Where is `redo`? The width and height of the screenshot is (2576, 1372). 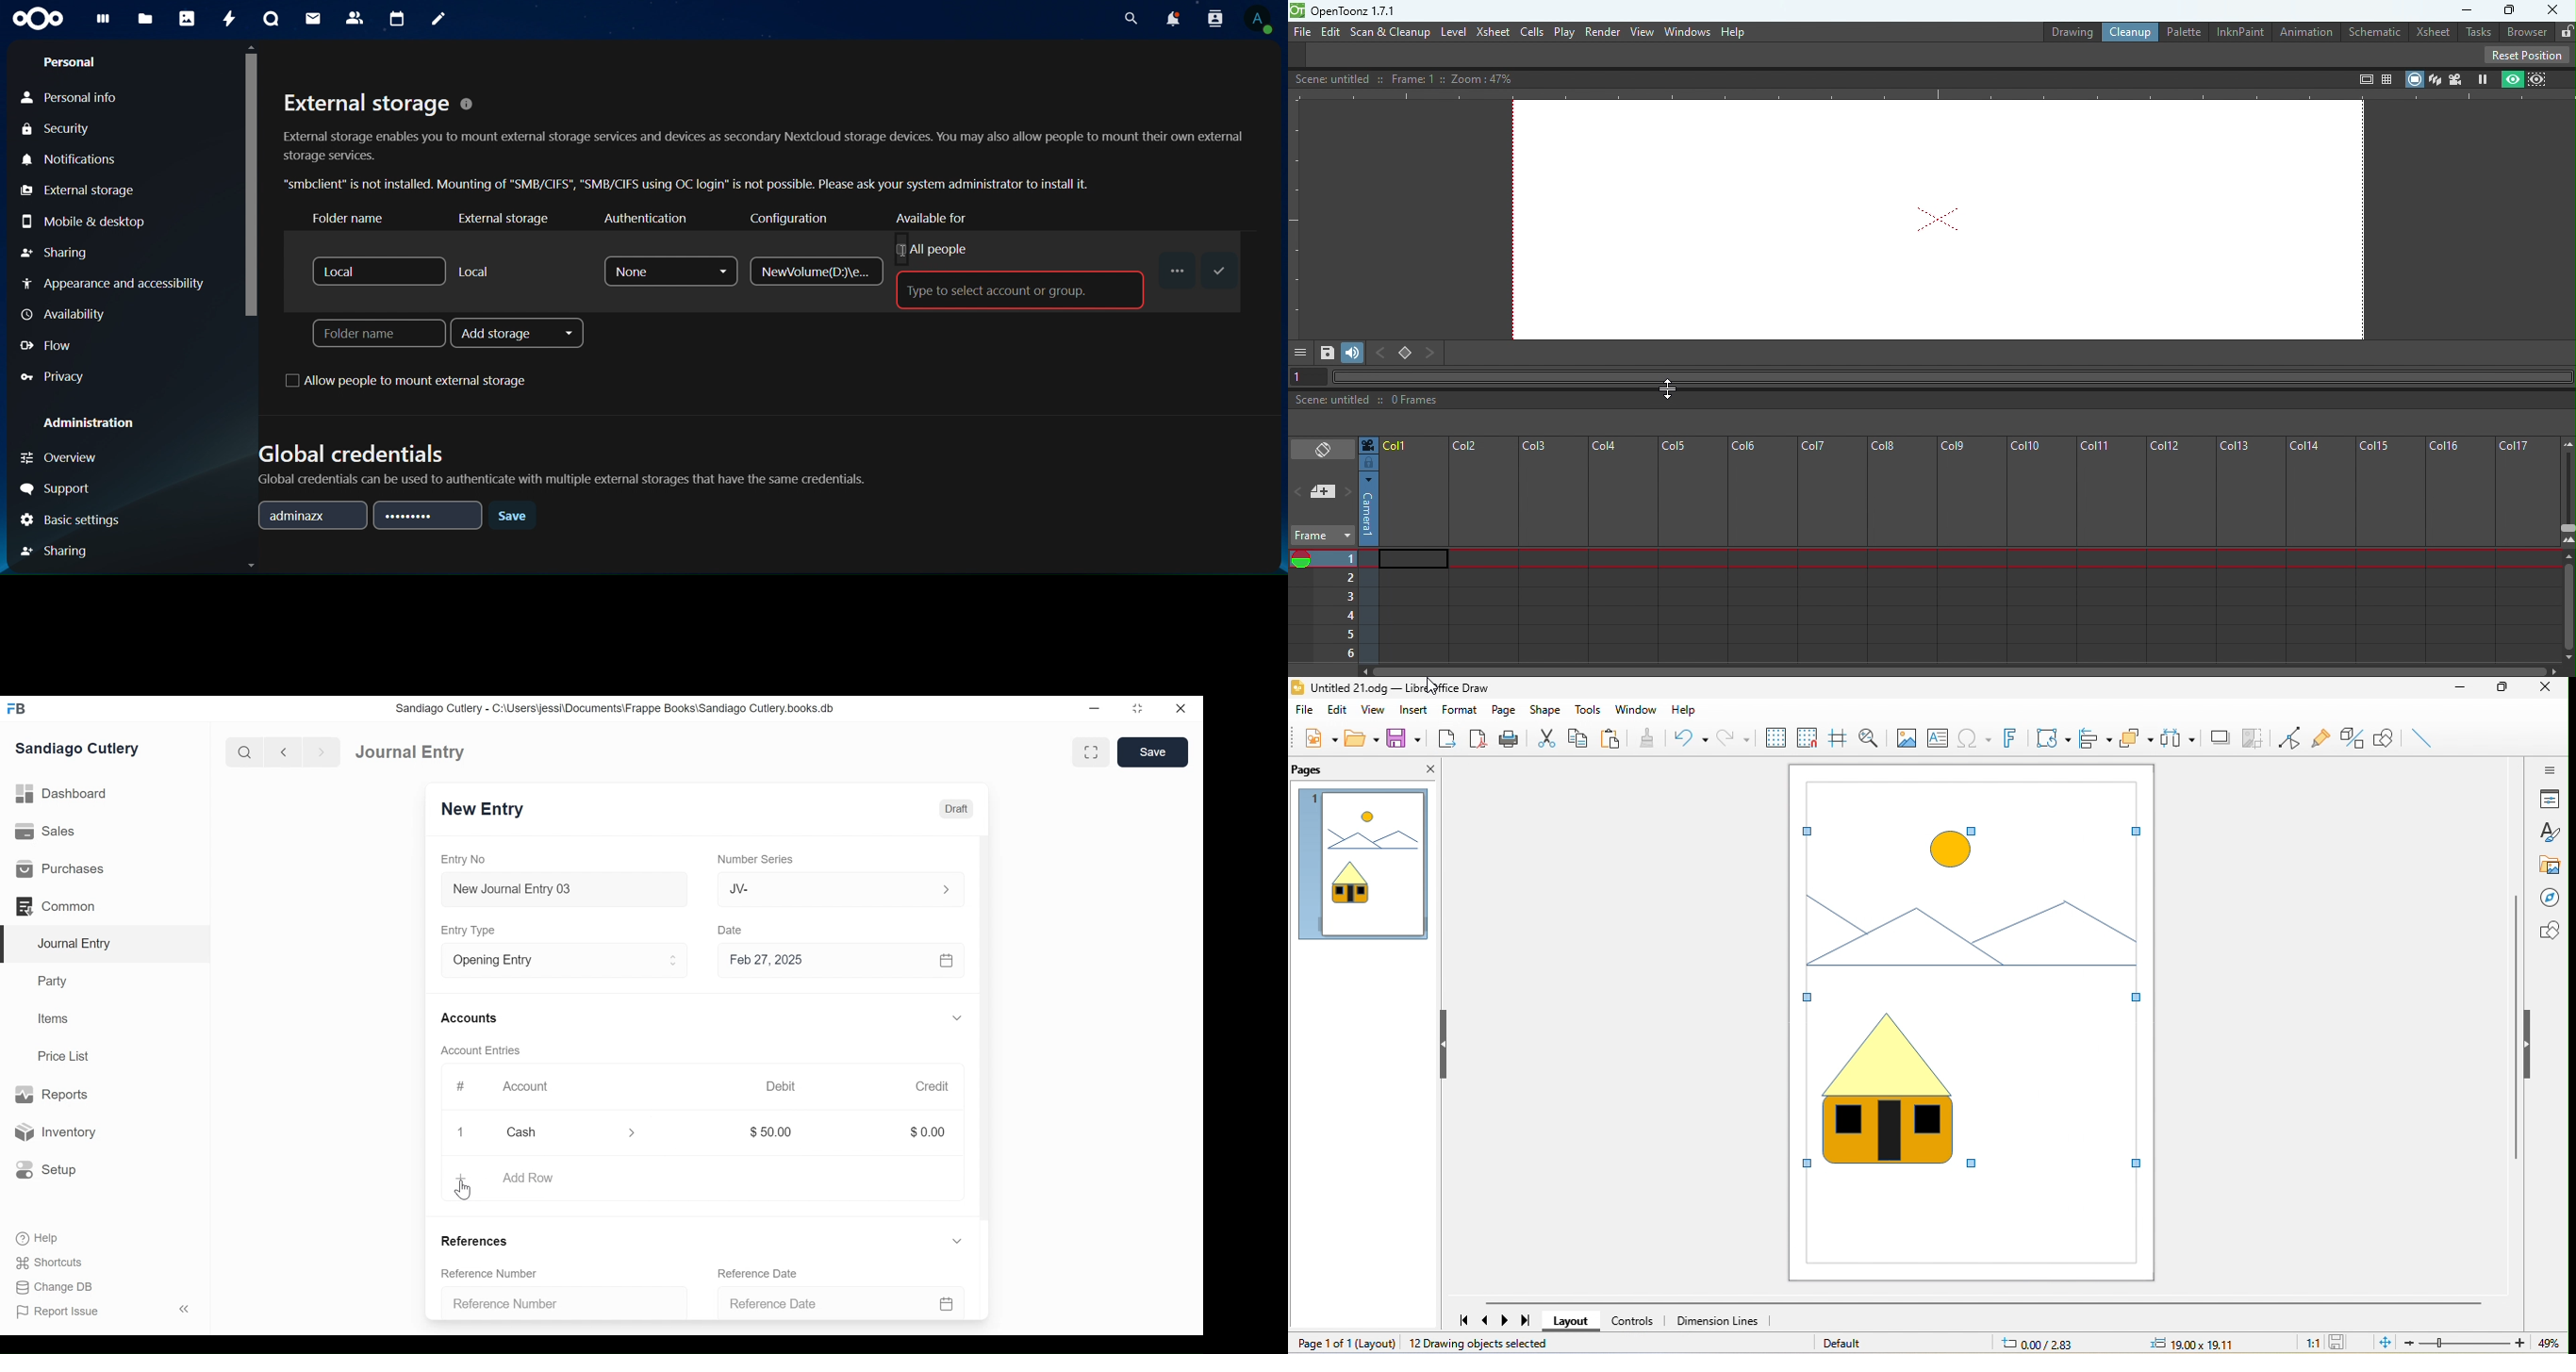 redo is located at coordinates (1745, 738).